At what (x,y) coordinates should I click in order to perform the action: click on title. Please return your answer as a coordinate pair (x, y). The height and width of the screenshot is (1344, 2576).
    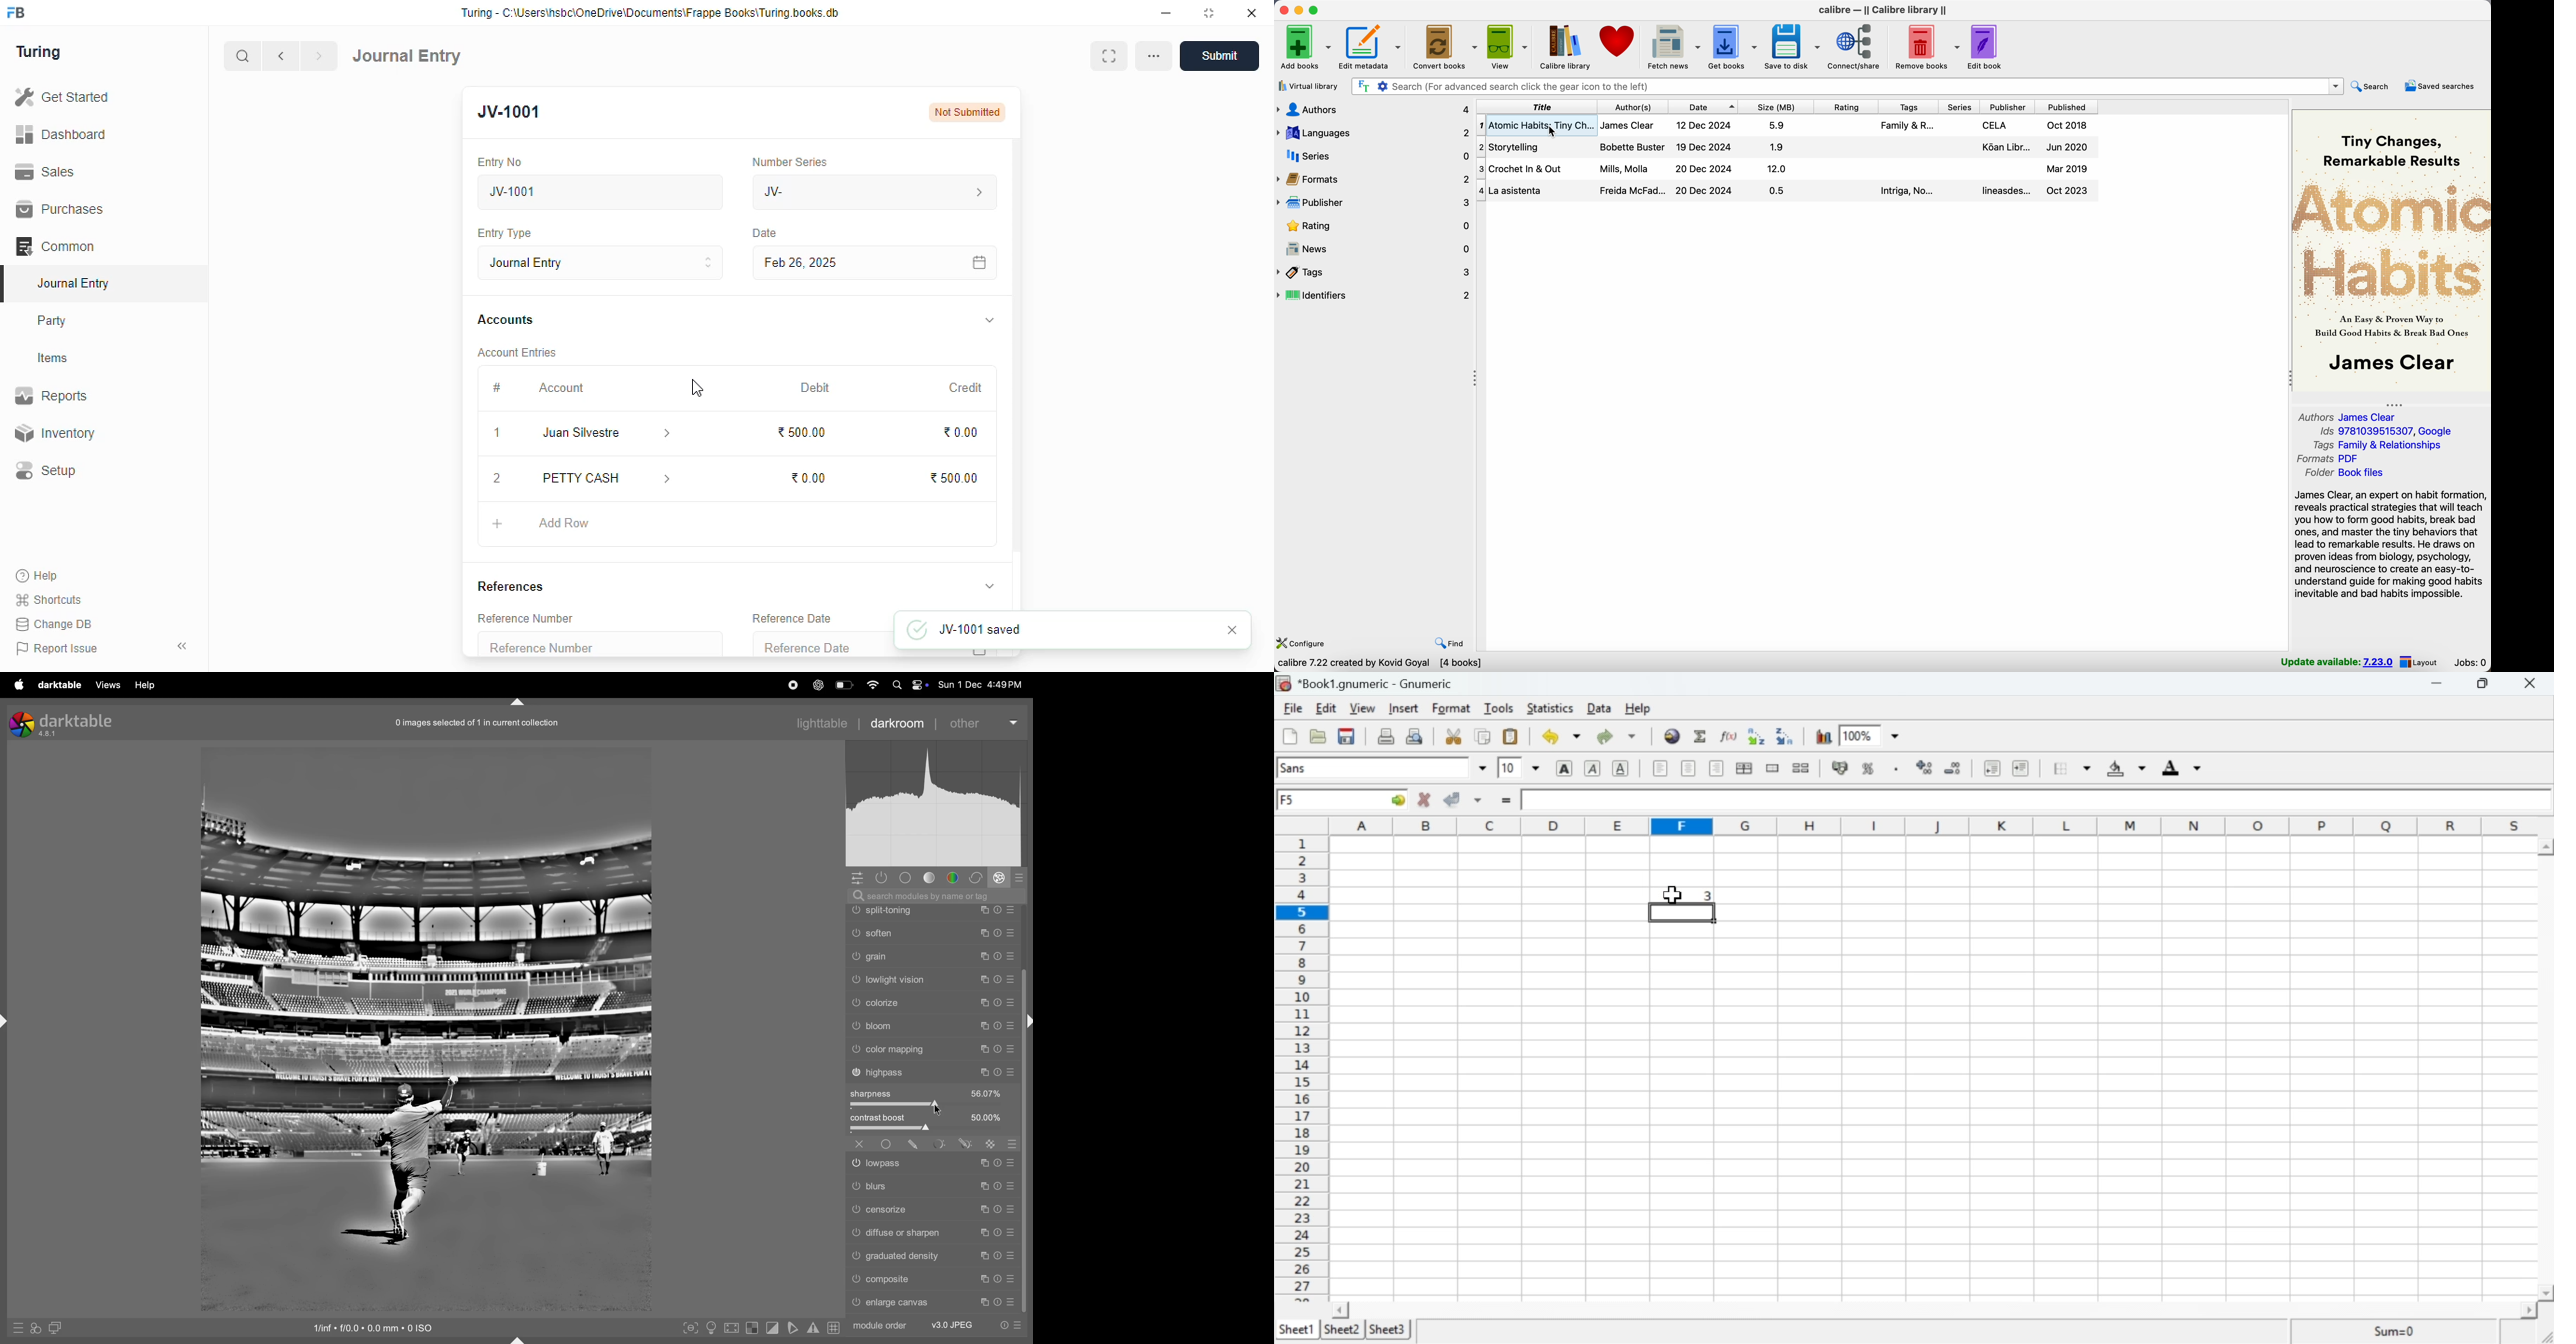
    Looking at the image, I should click on (1537, 107).